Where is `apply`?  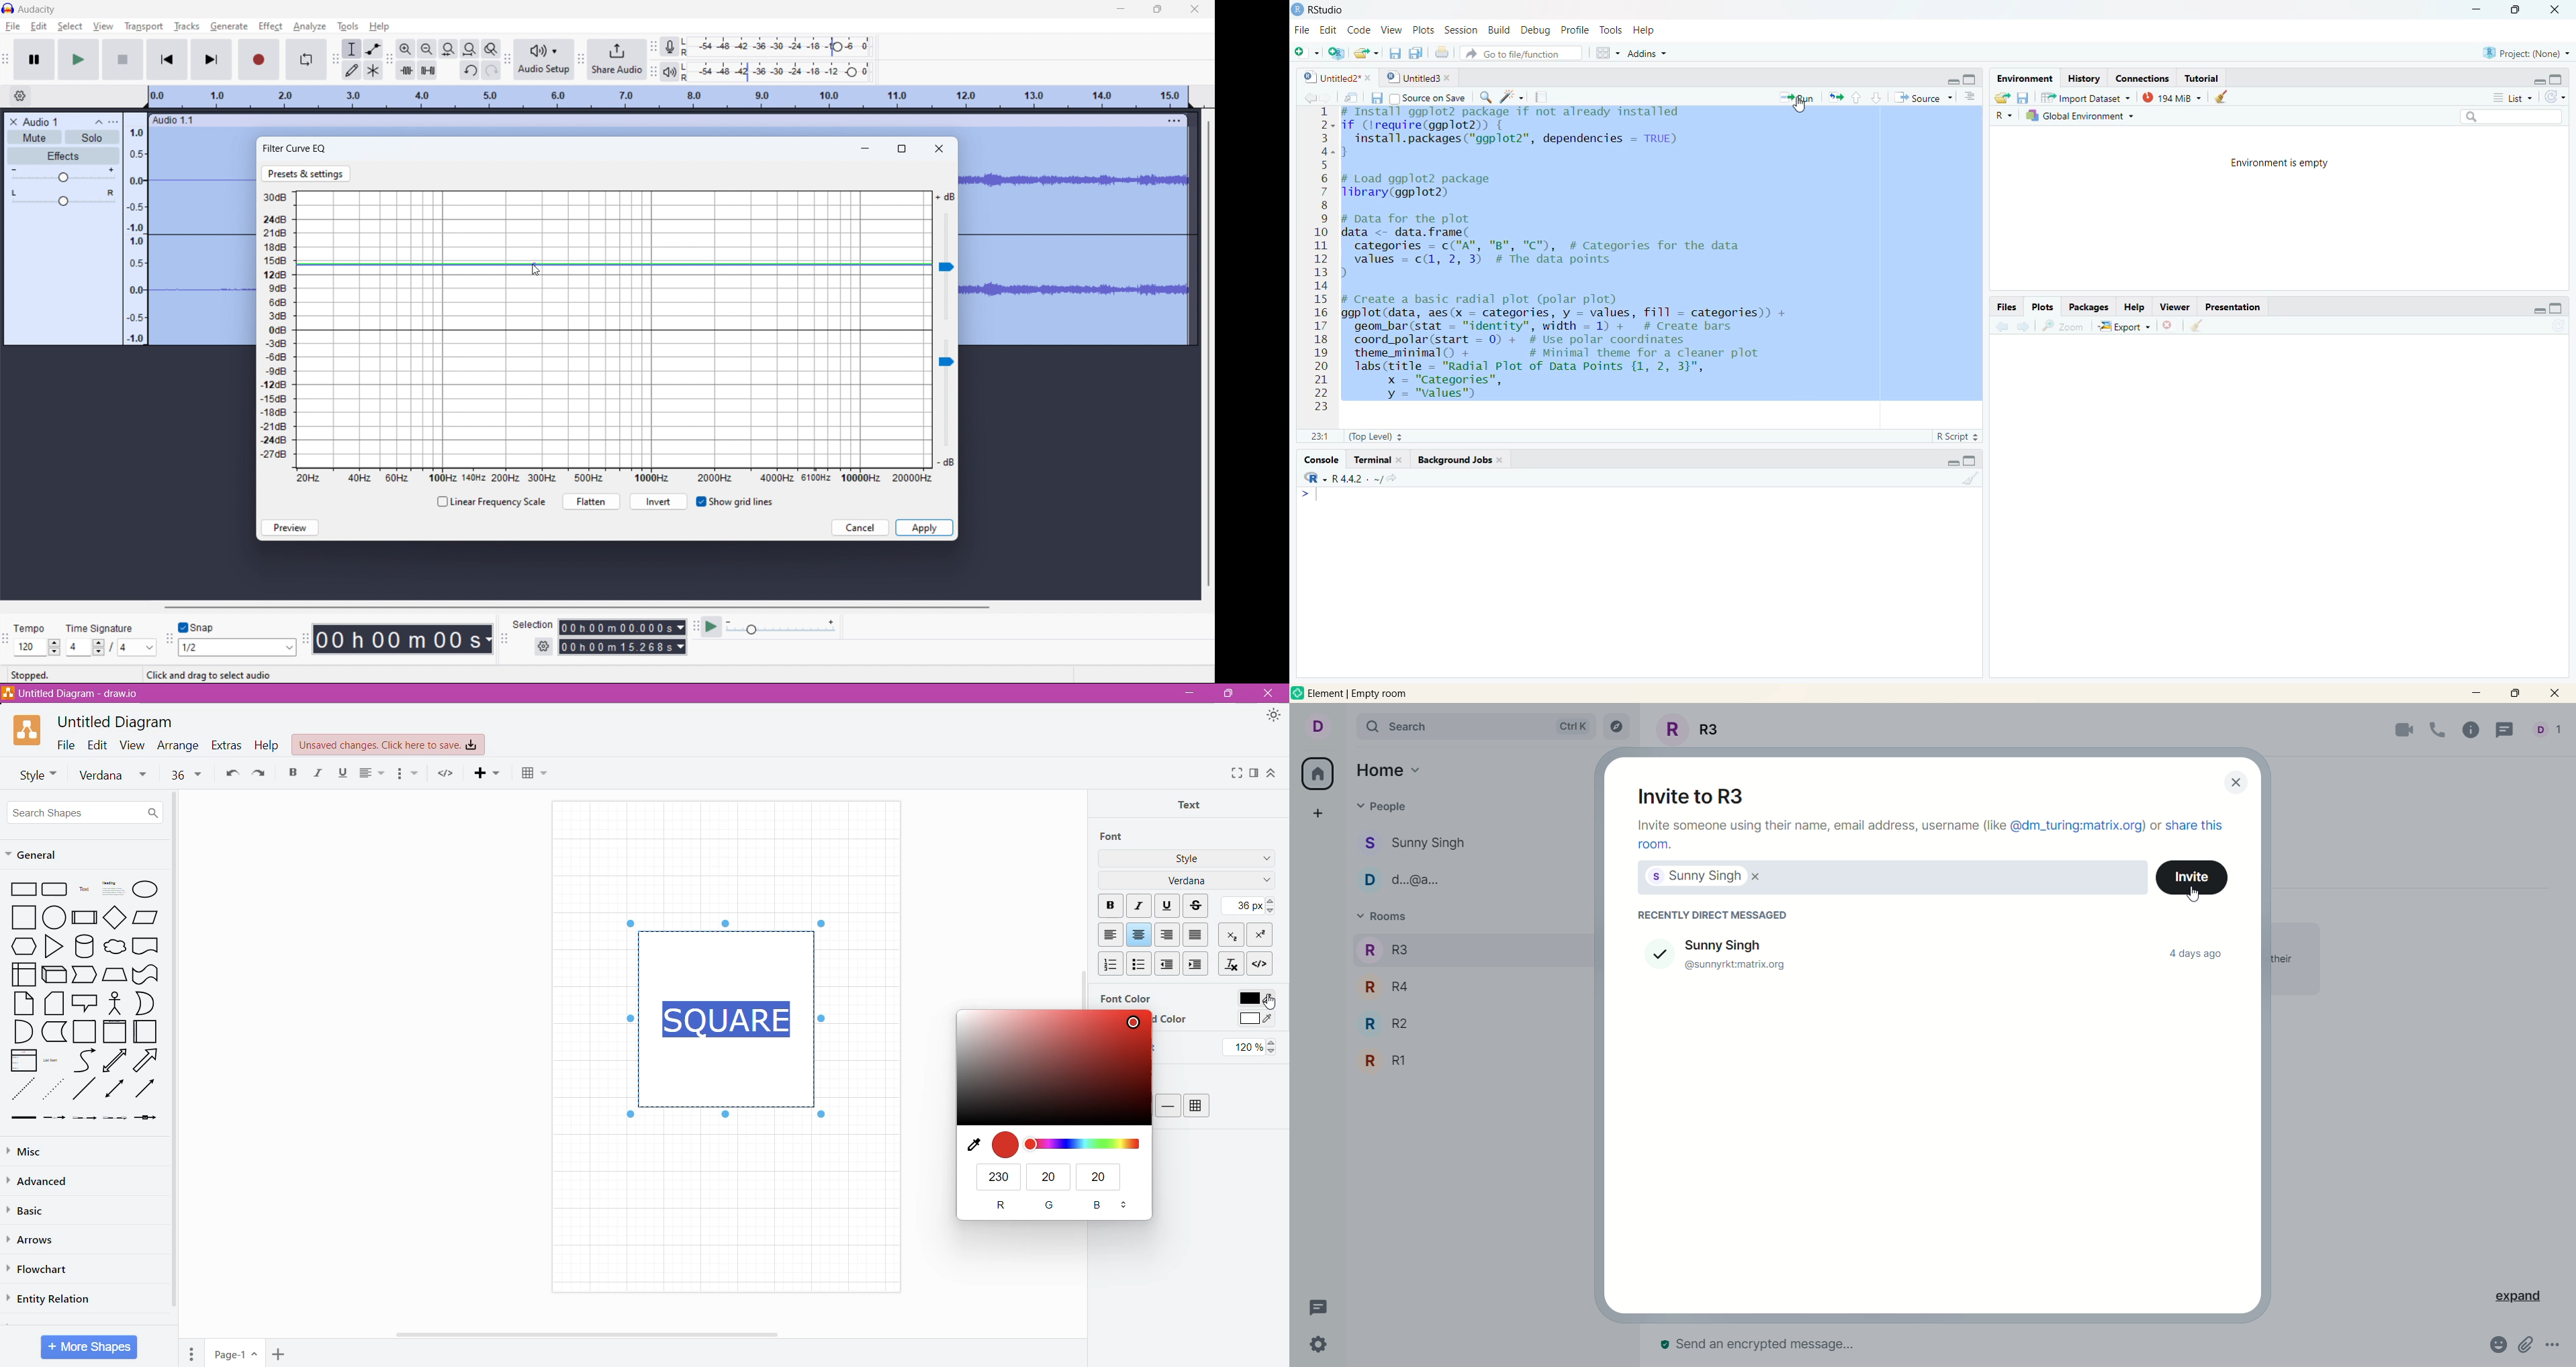 apply is located at coordinates (924, 528).